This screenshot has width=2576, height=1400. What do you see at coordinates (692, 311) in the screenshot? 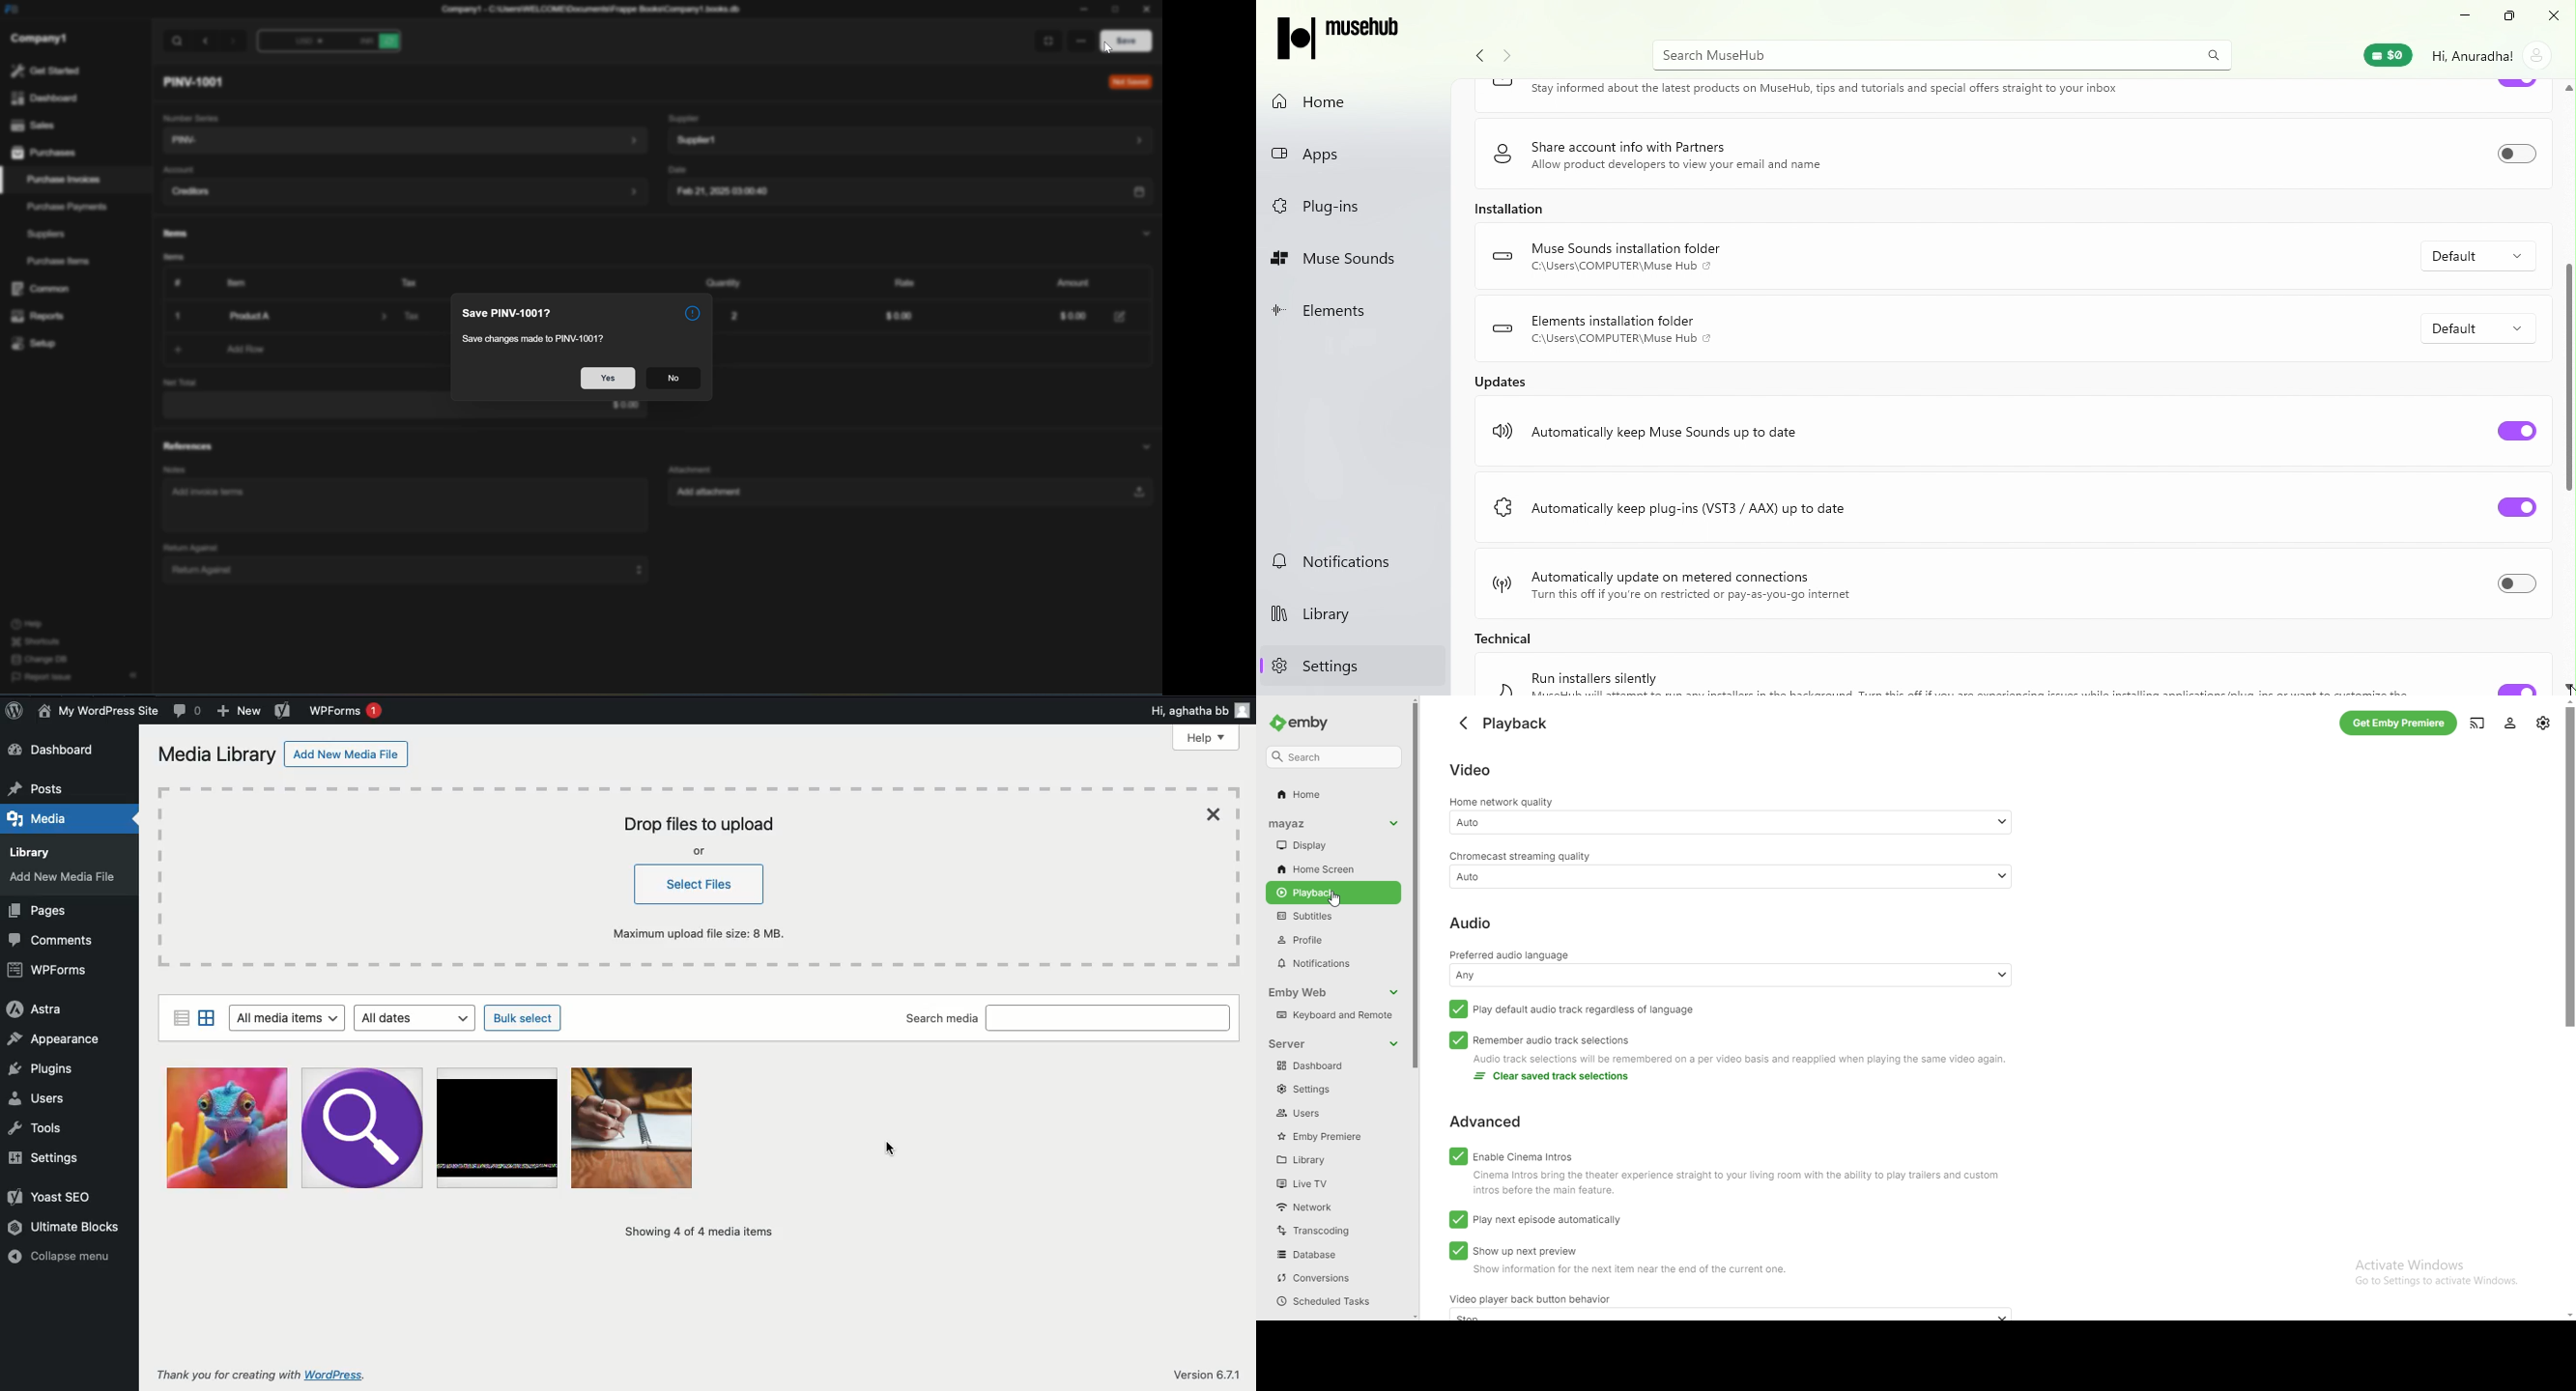
I see `Icon` at bounding box center [692, 311].